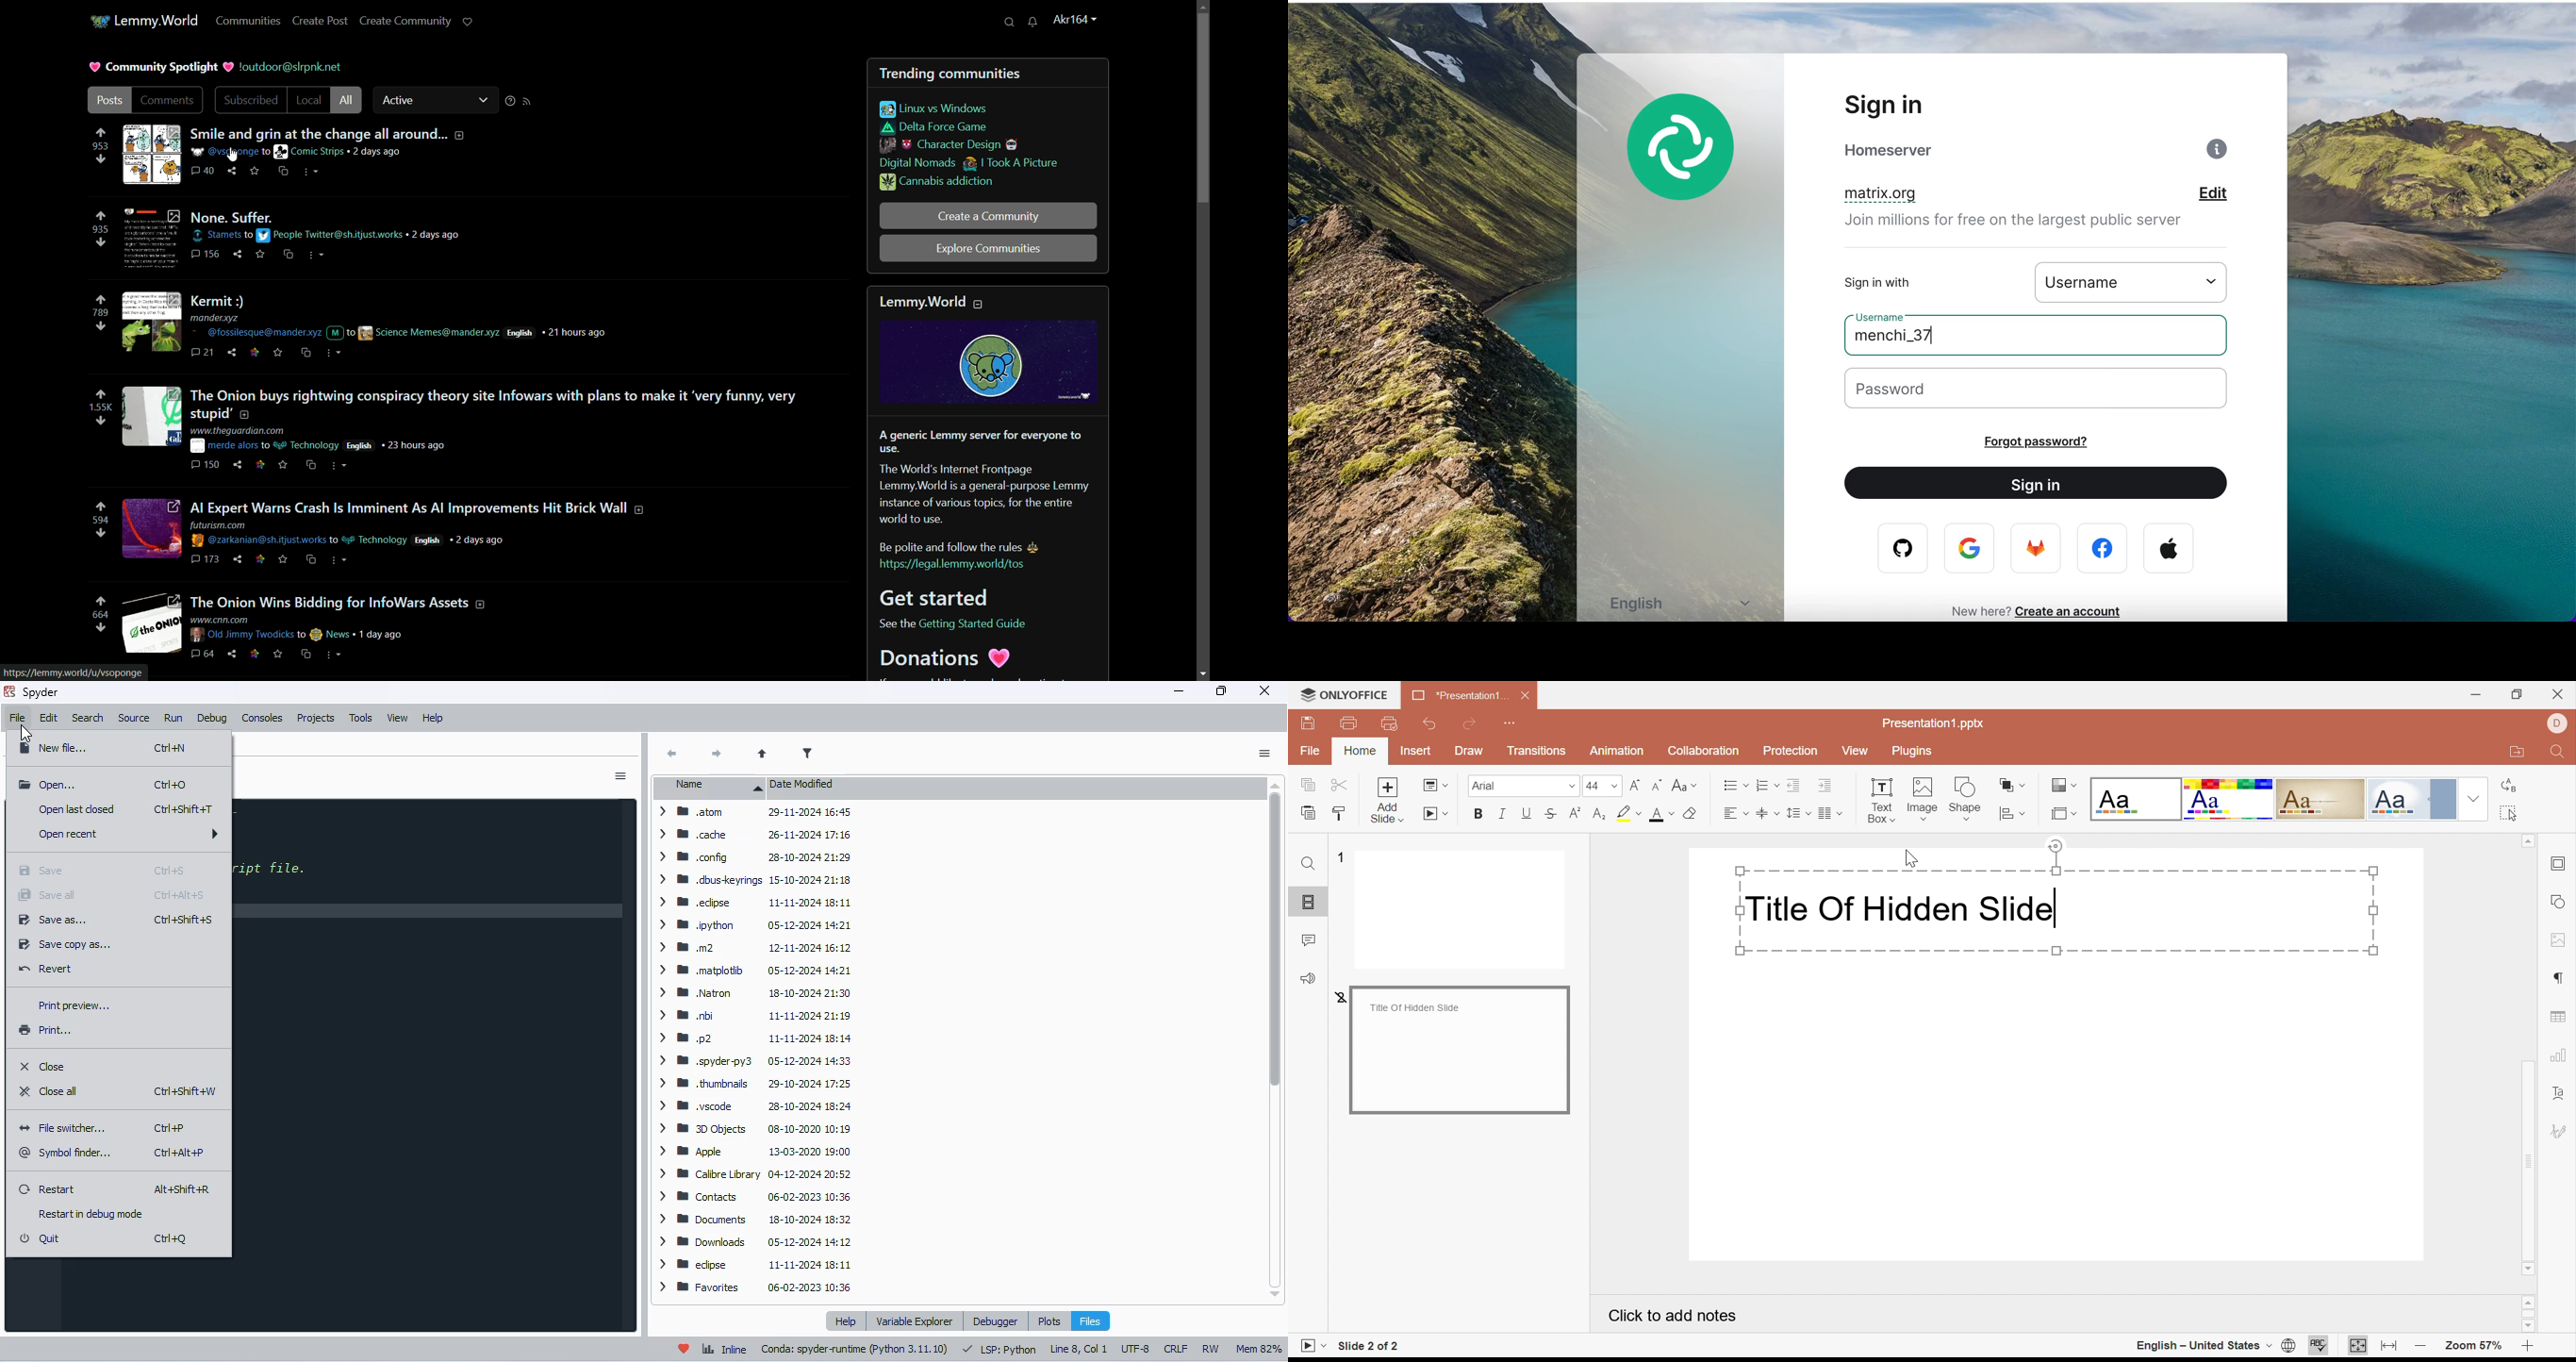 This screenshot has height=1372, width=2576. I want to click on conda: spyder-runtime (python 3. 11. 10), so click(854, 1351).